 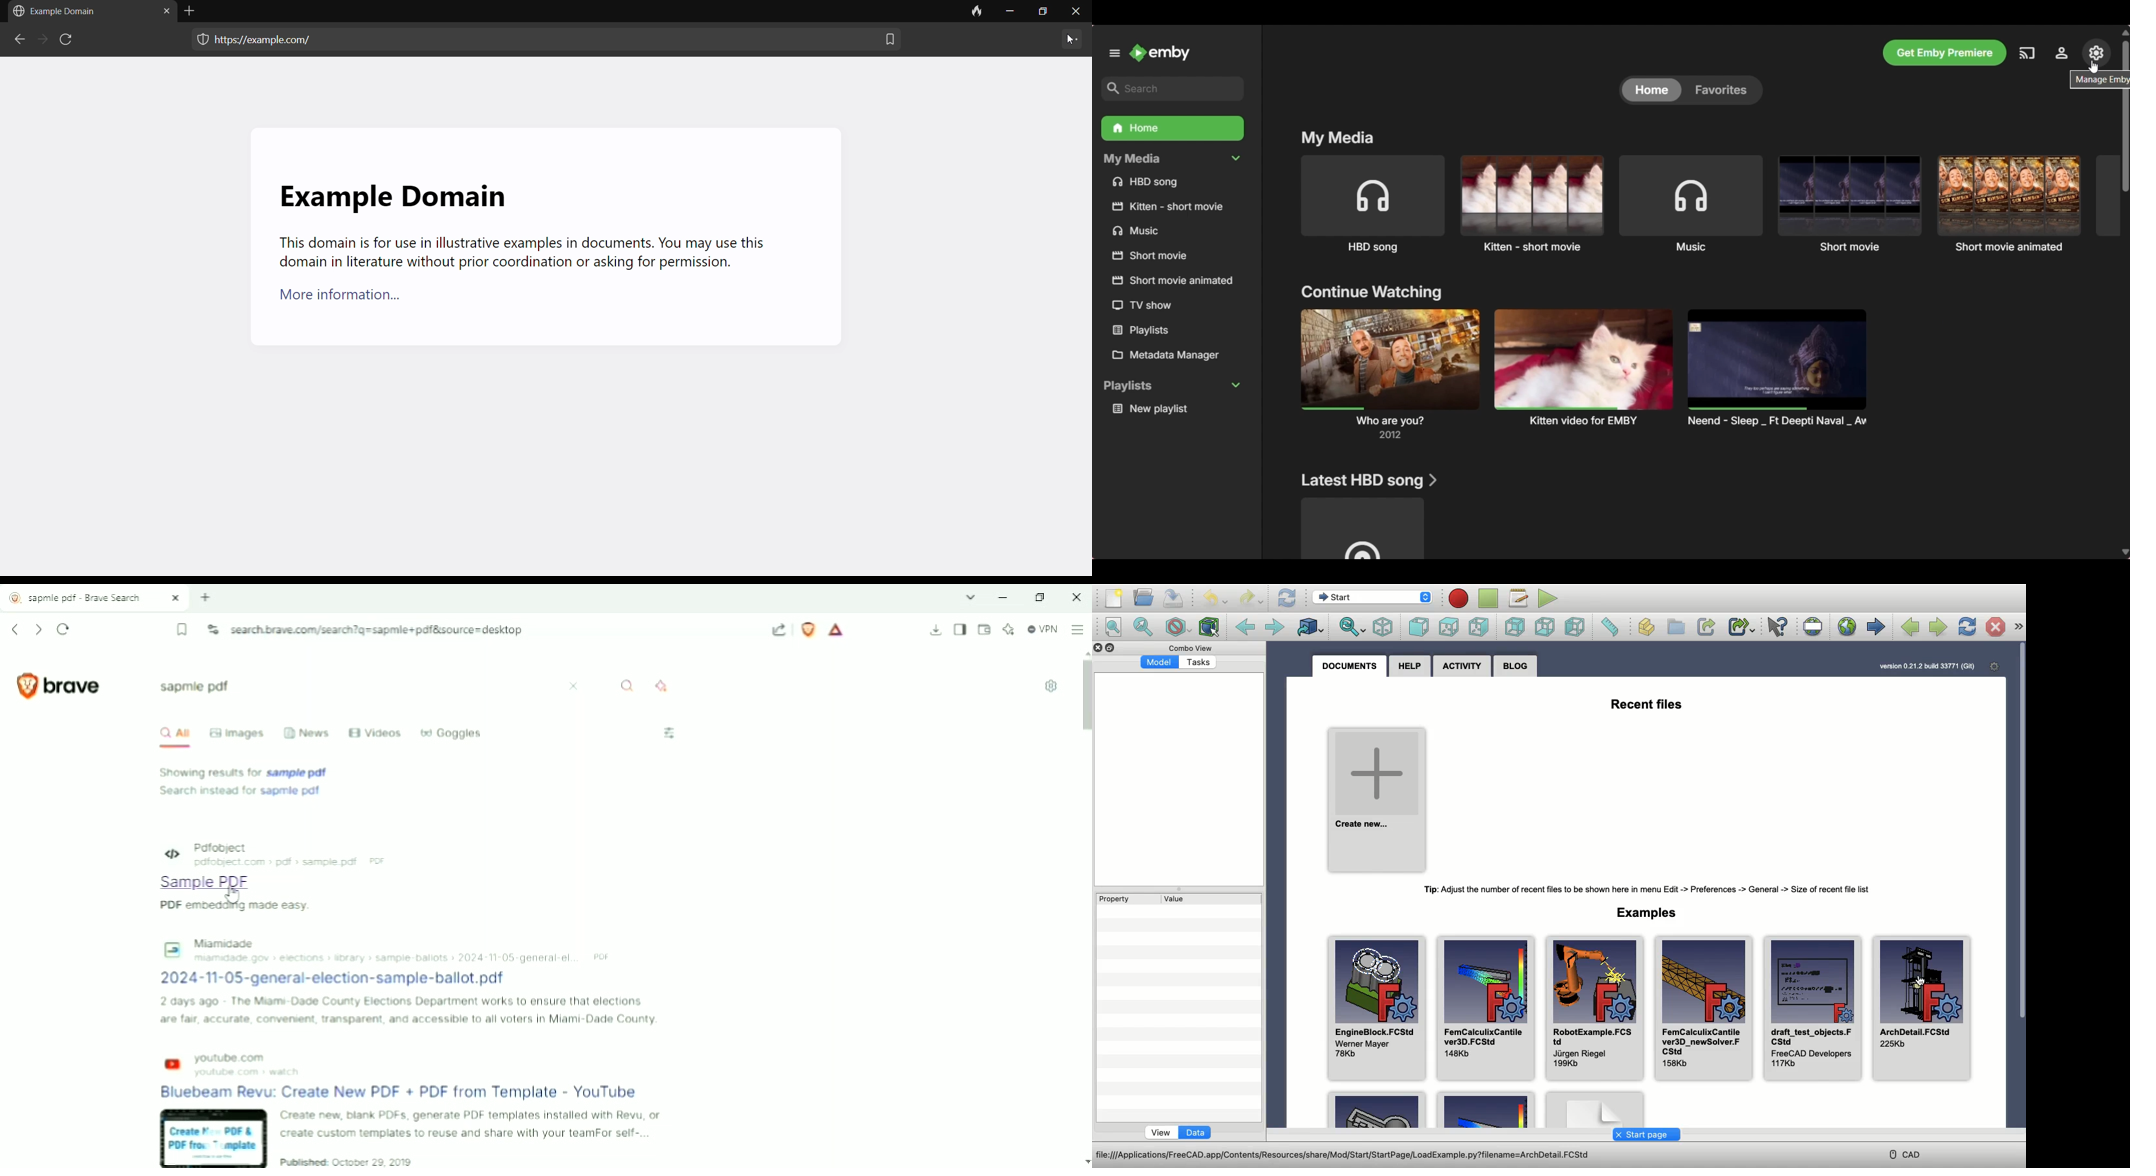 I want to click on Fit all, so click(x=1115, y=627).